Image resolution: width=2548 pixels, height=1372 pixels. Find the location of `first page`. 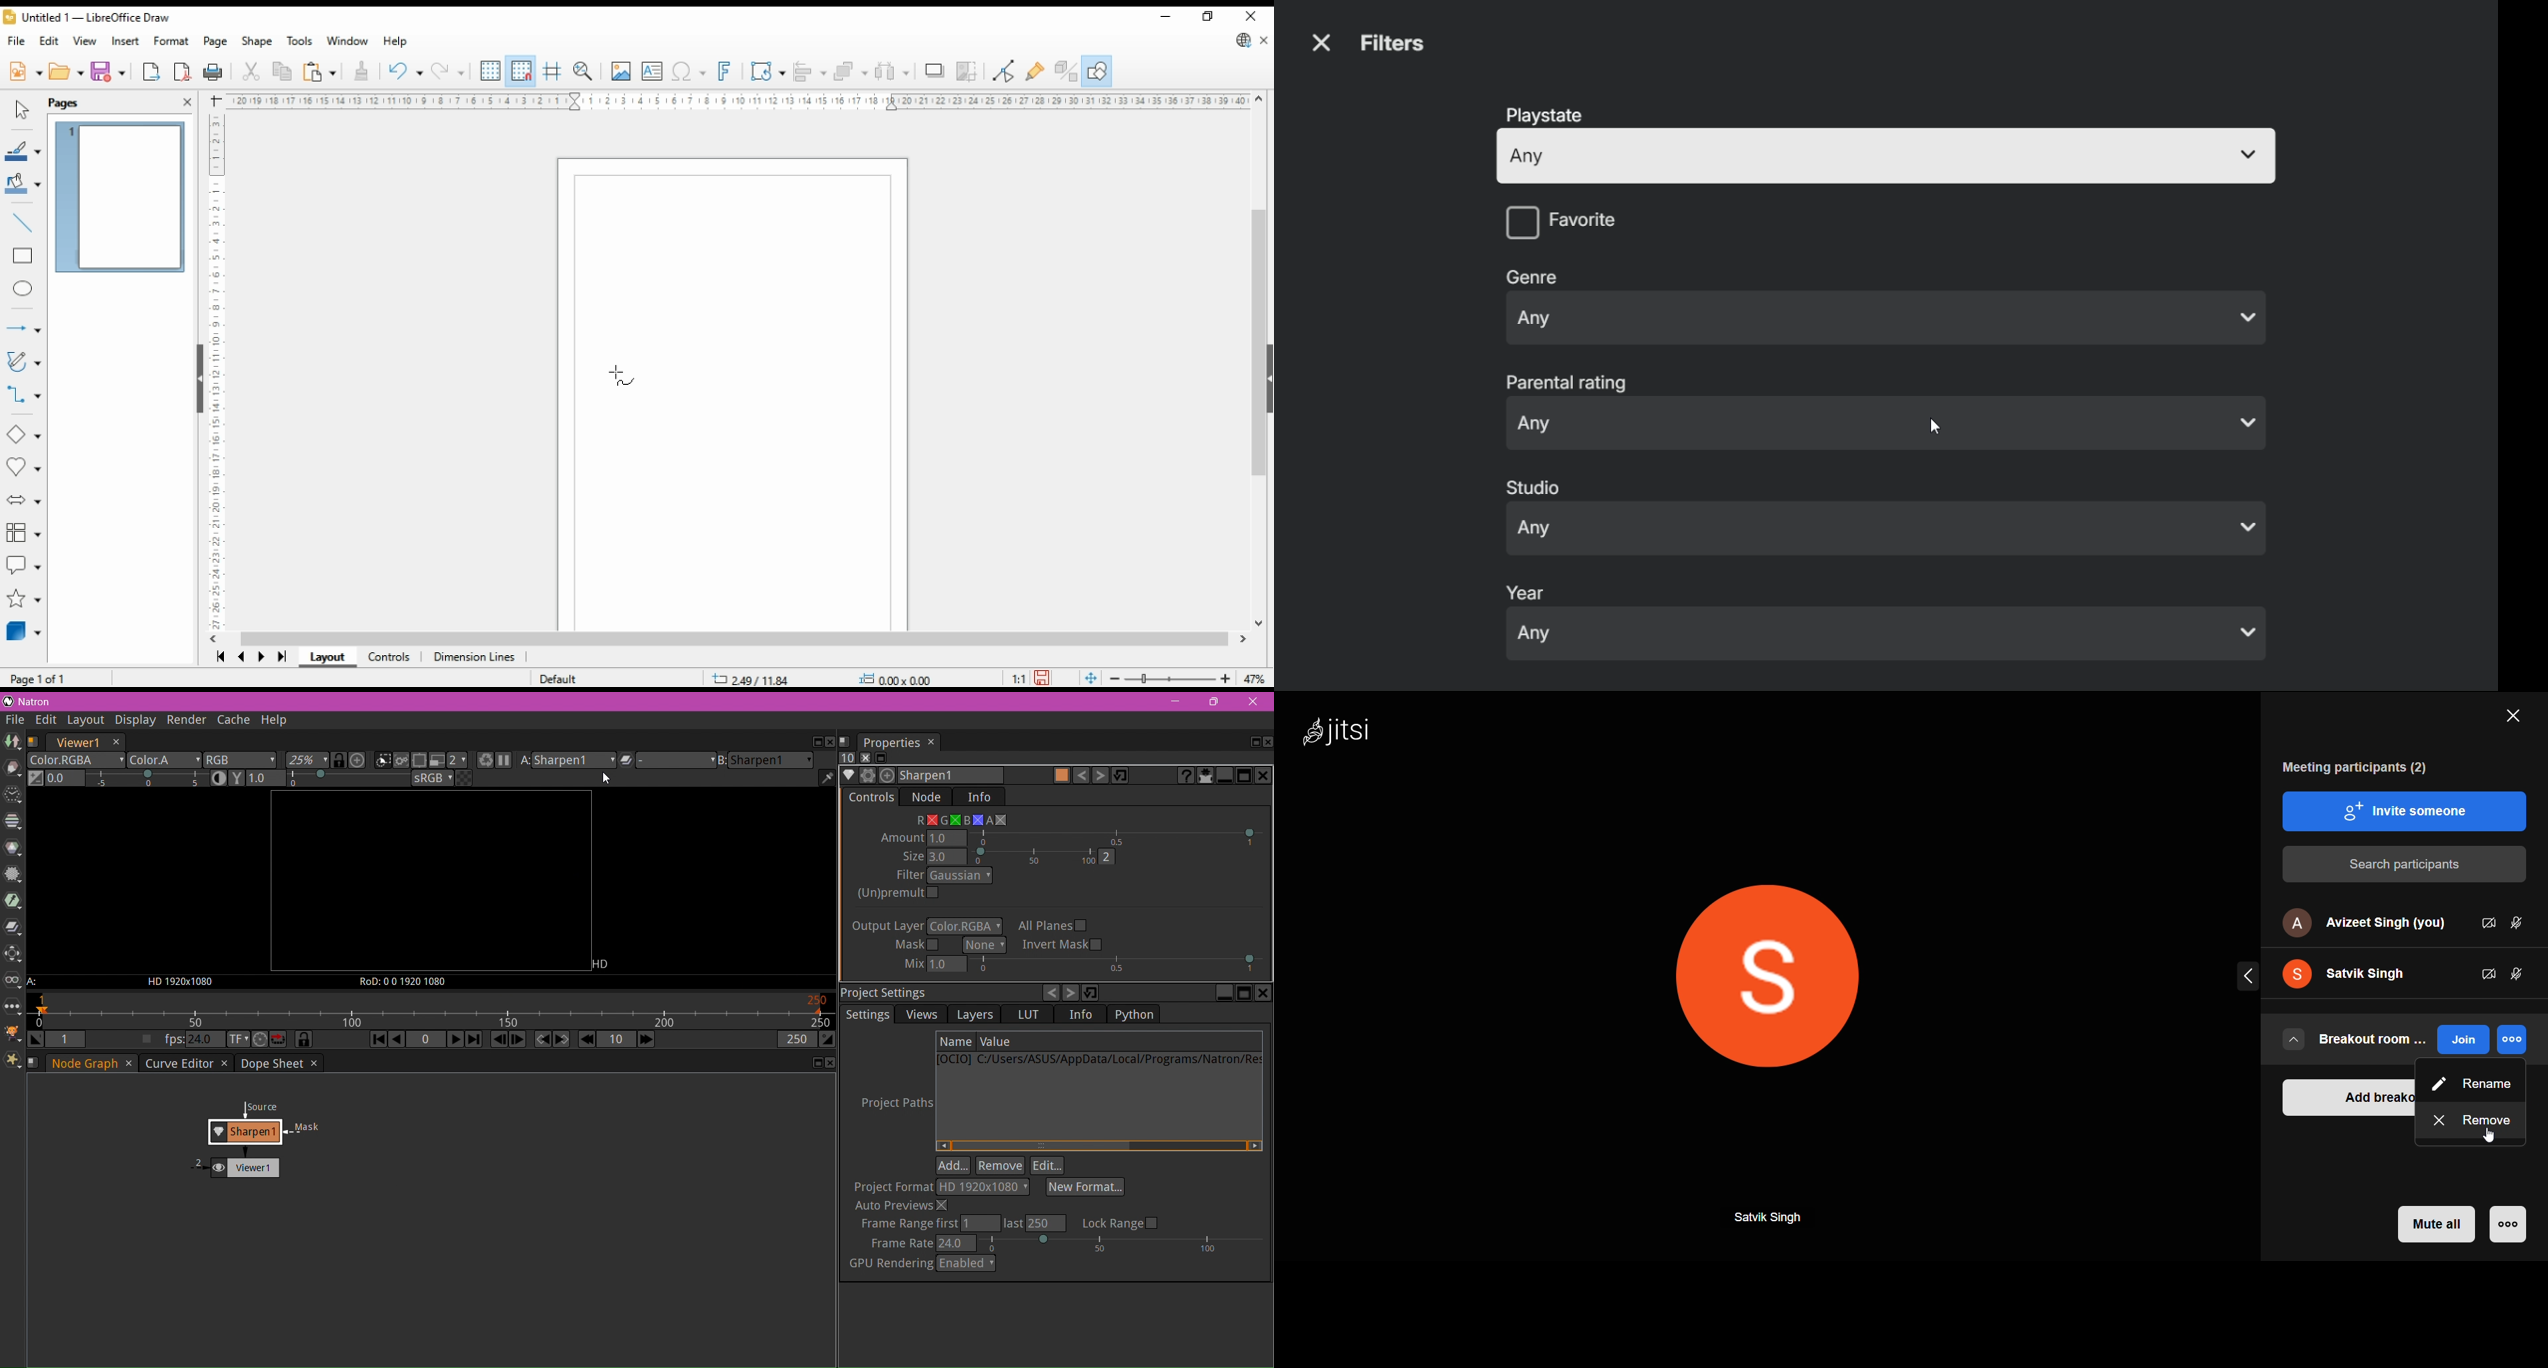

first page is located at coordinates (217, 657).